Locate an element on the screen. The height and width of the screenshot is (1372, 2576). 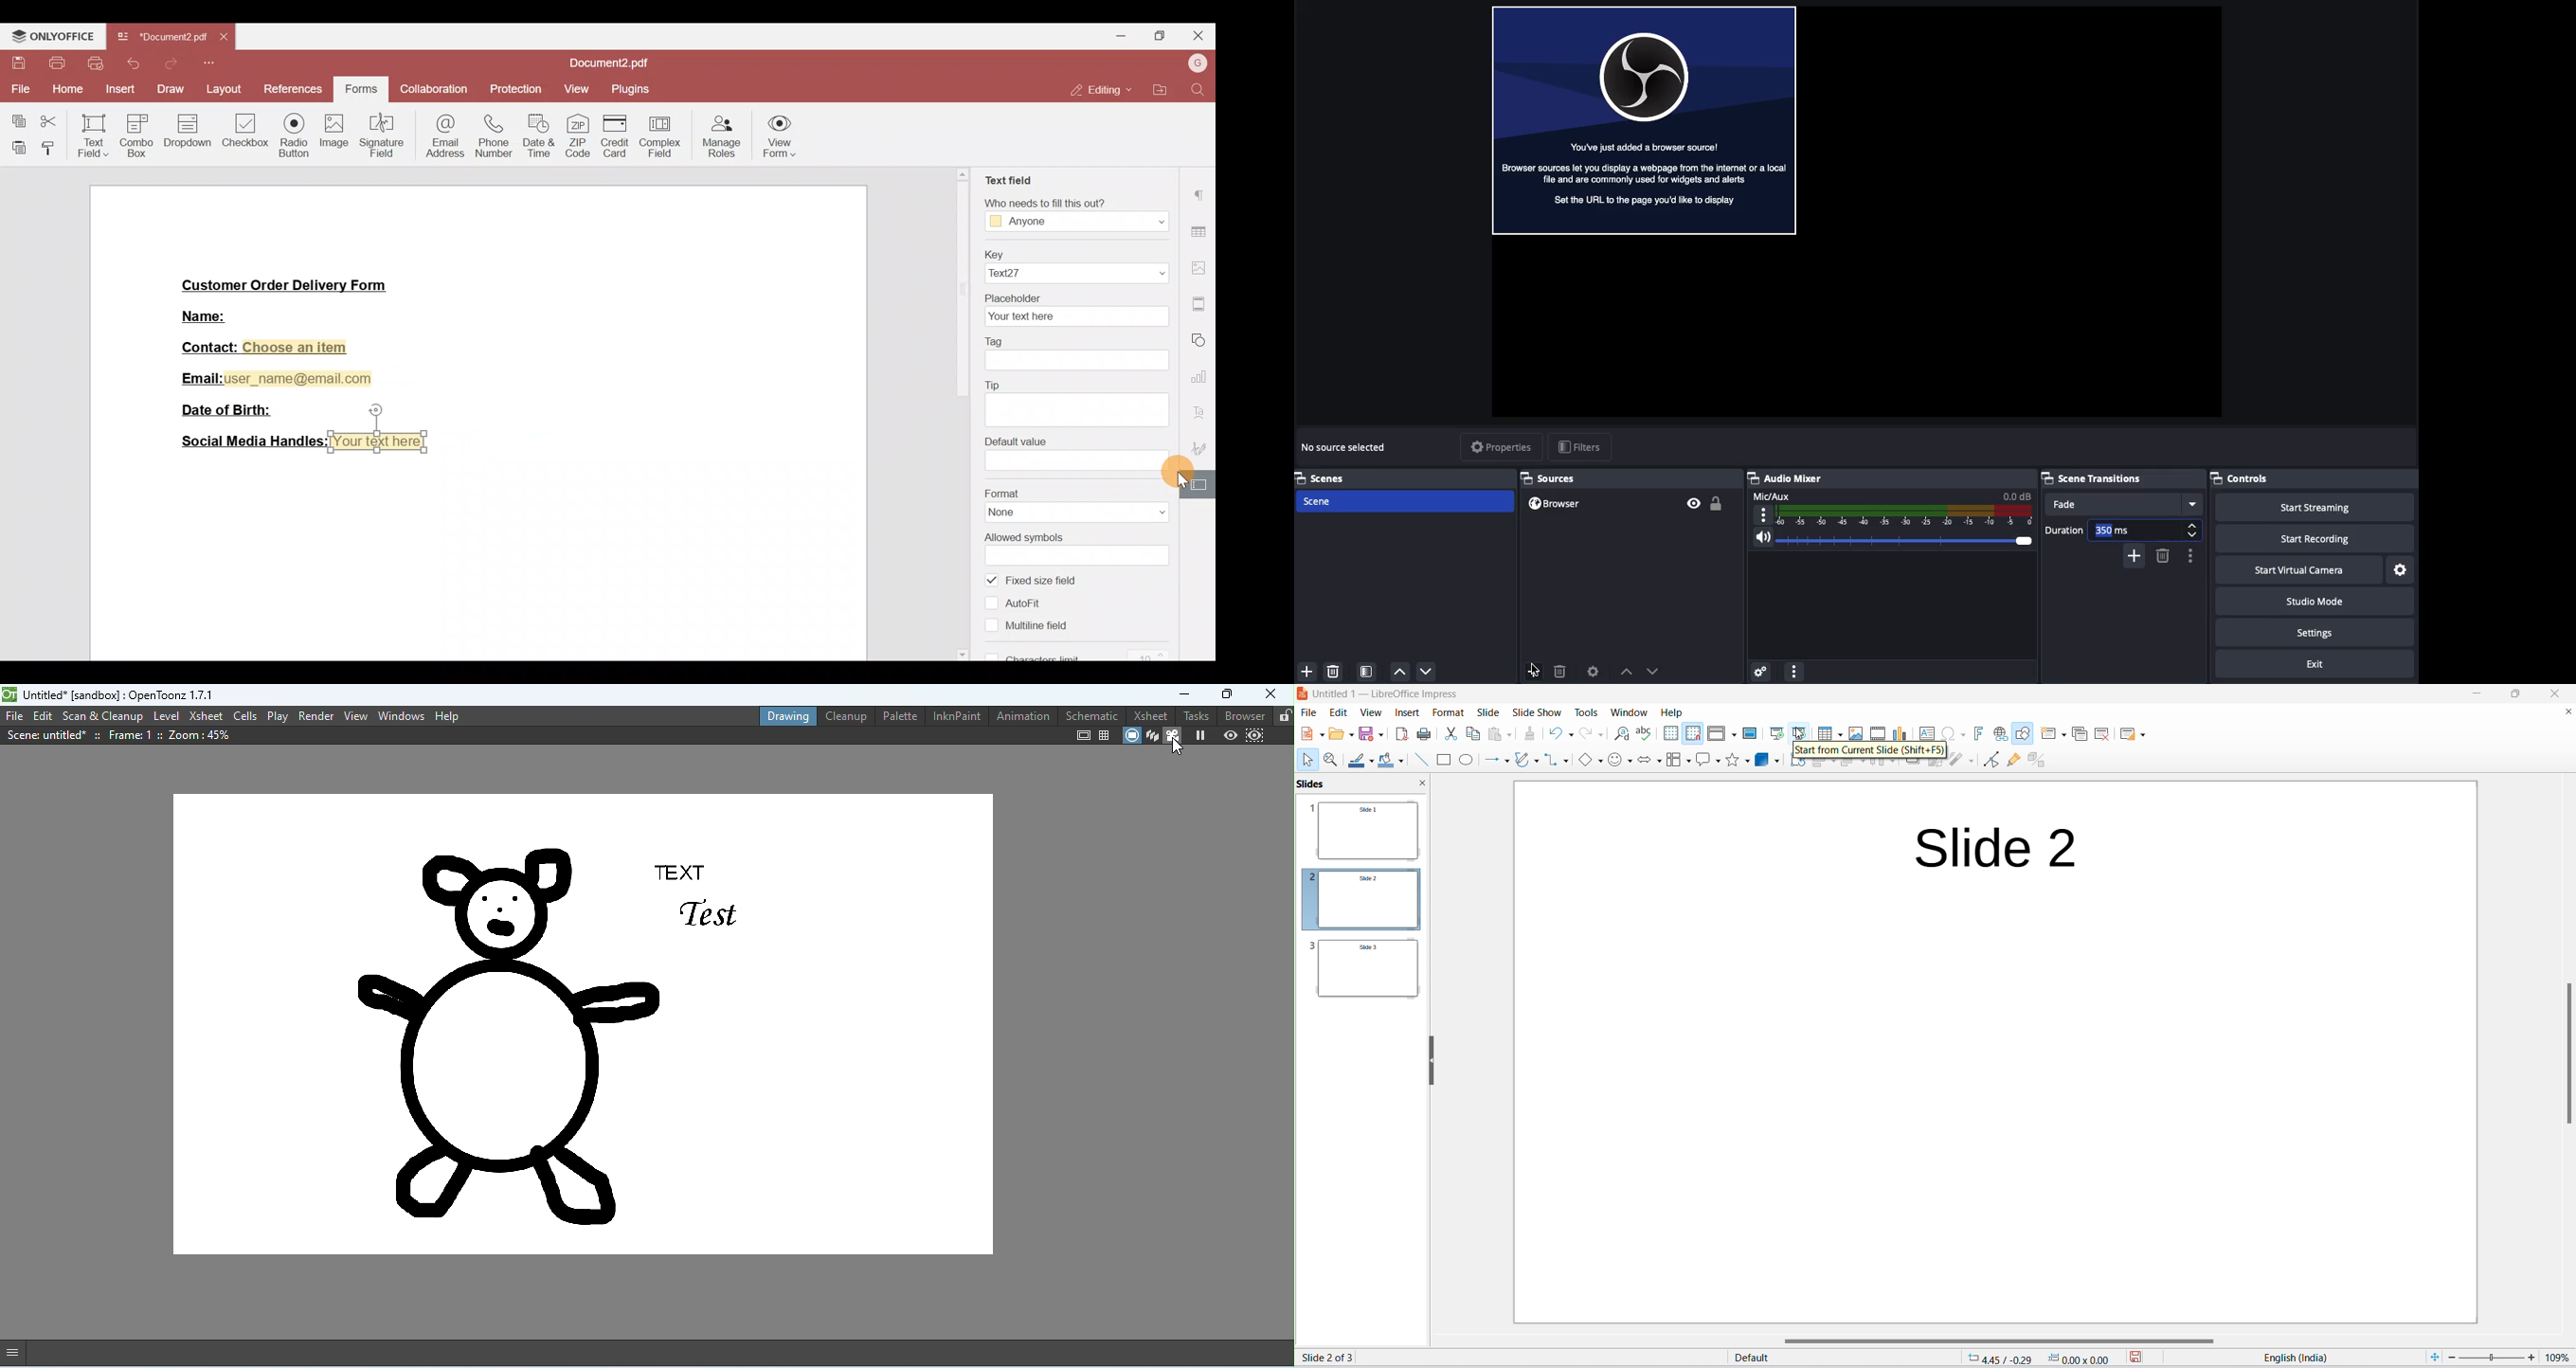
rectangle is located at coordinates (1447, 759).